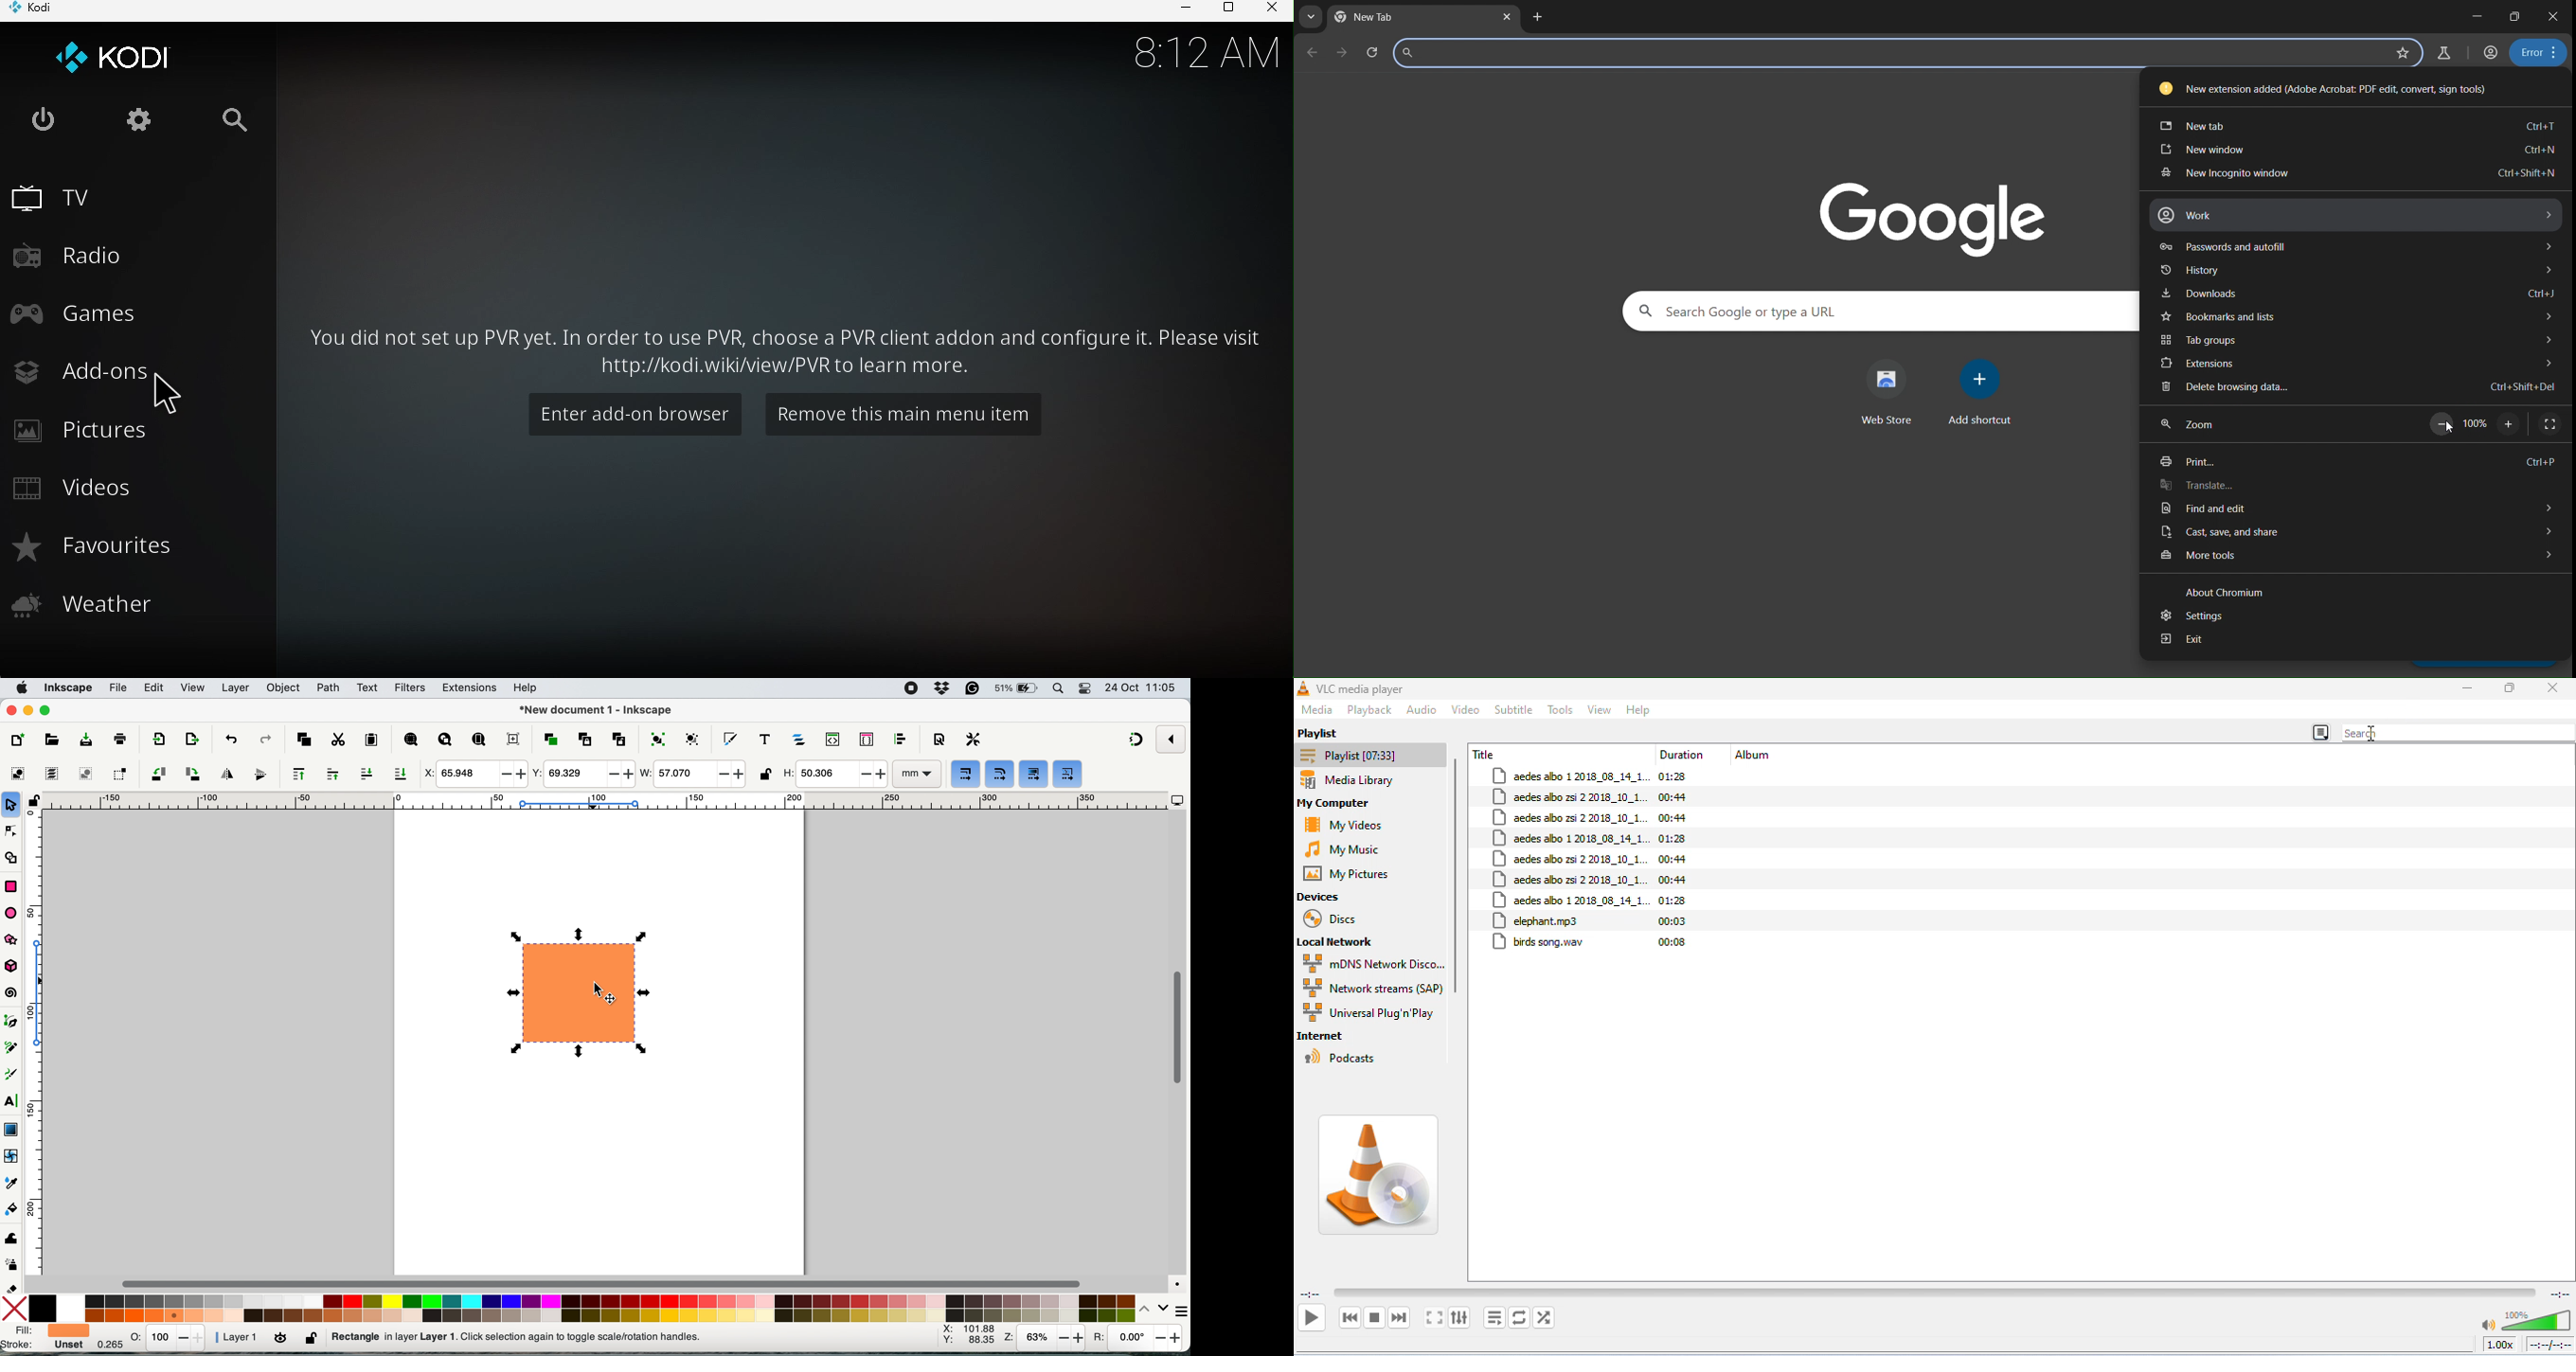 The image size is (2576, 1372). What do you see at coordinates (974, 739) in the screenshot?
I see `perferences` at bounding box center [974, 739].